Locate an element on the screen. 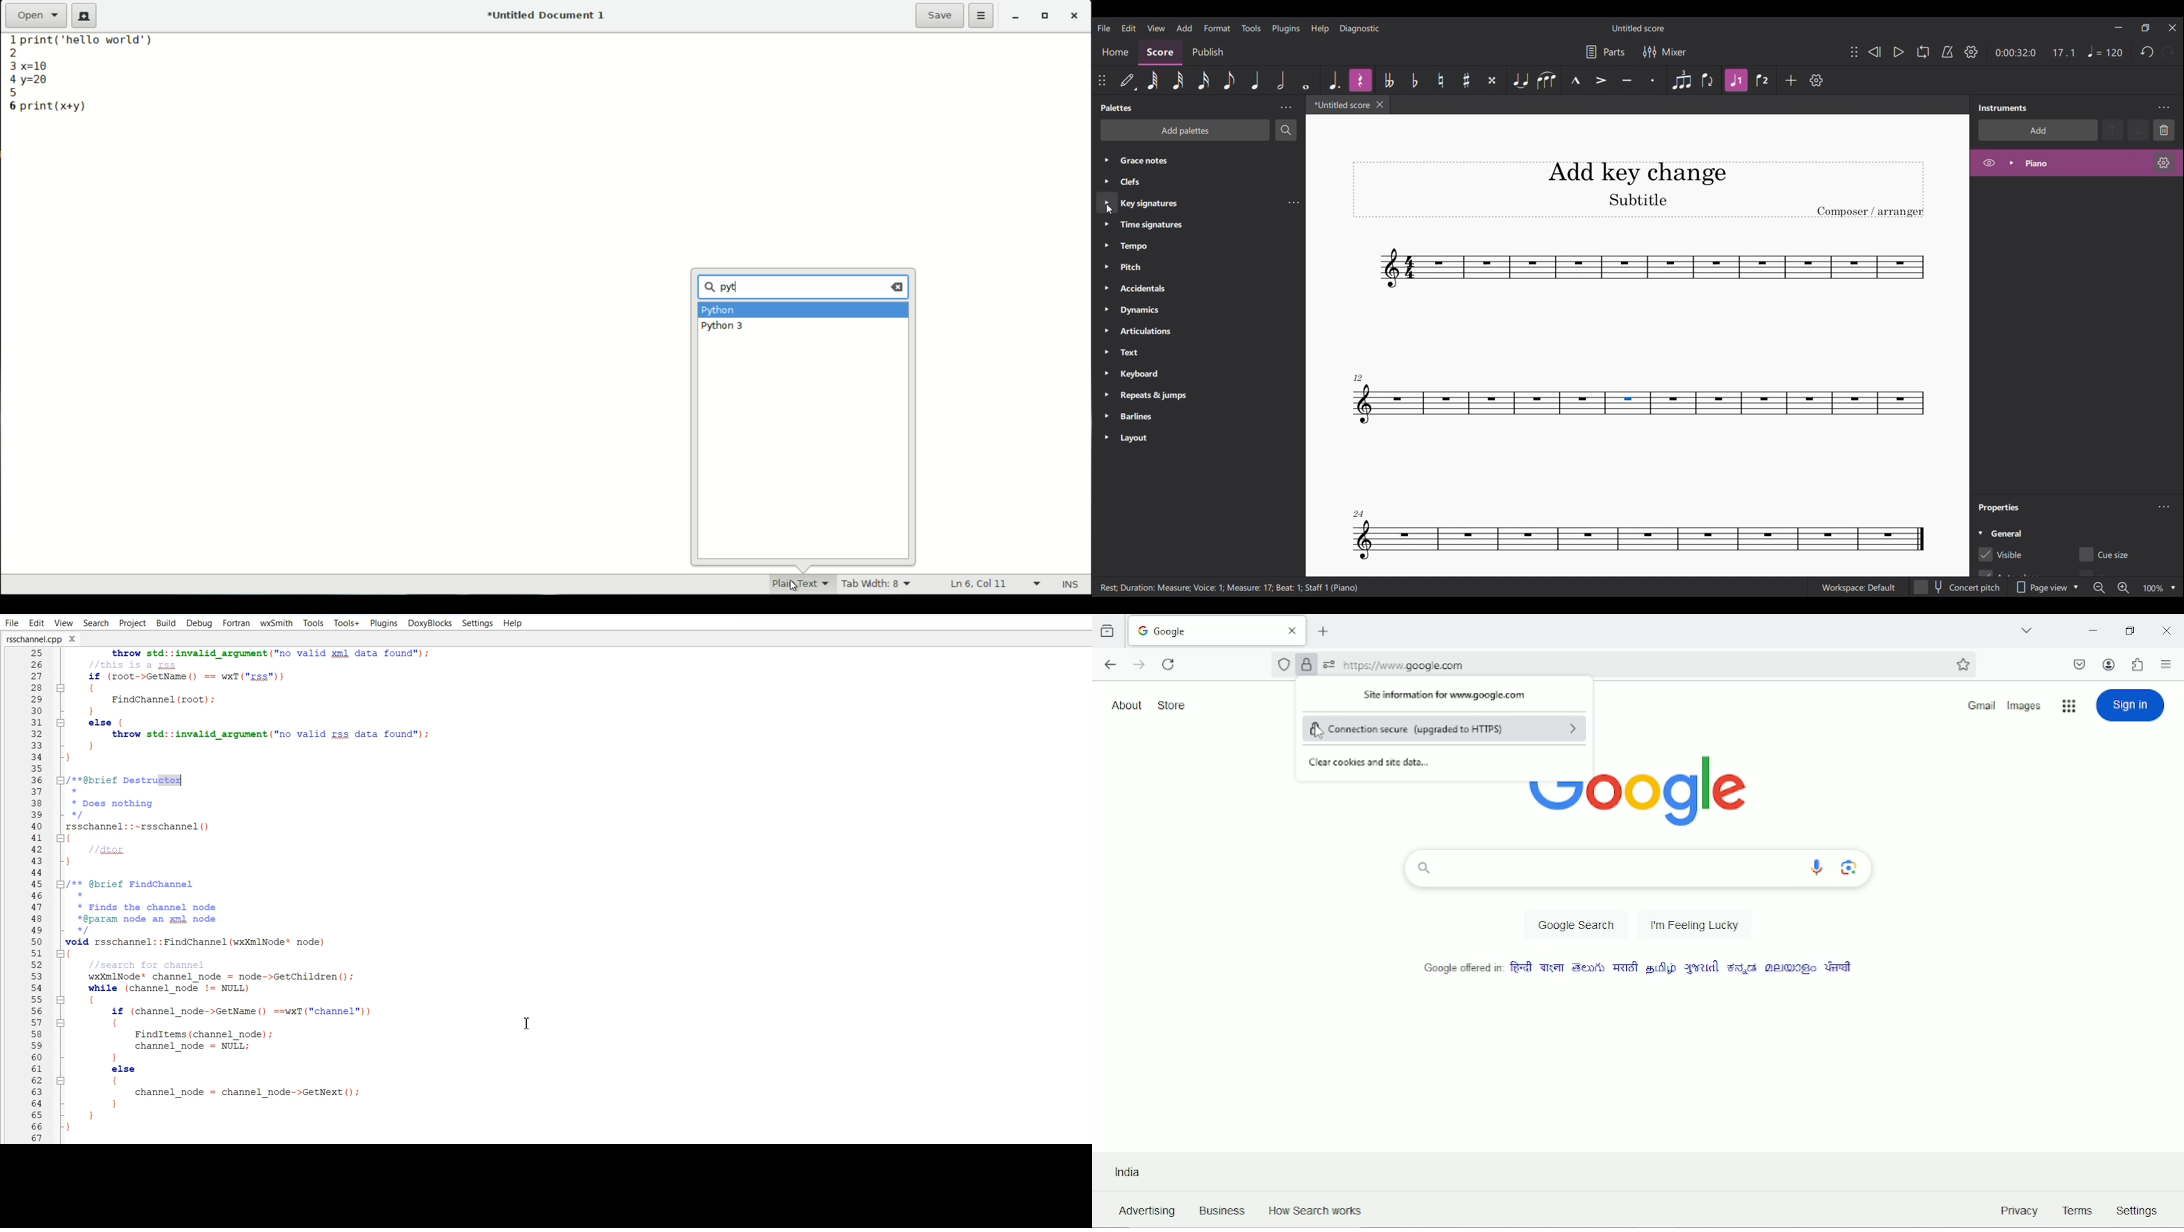 The image size is (2184, 1232). Quarter note is located at coordinates (1256, 80).